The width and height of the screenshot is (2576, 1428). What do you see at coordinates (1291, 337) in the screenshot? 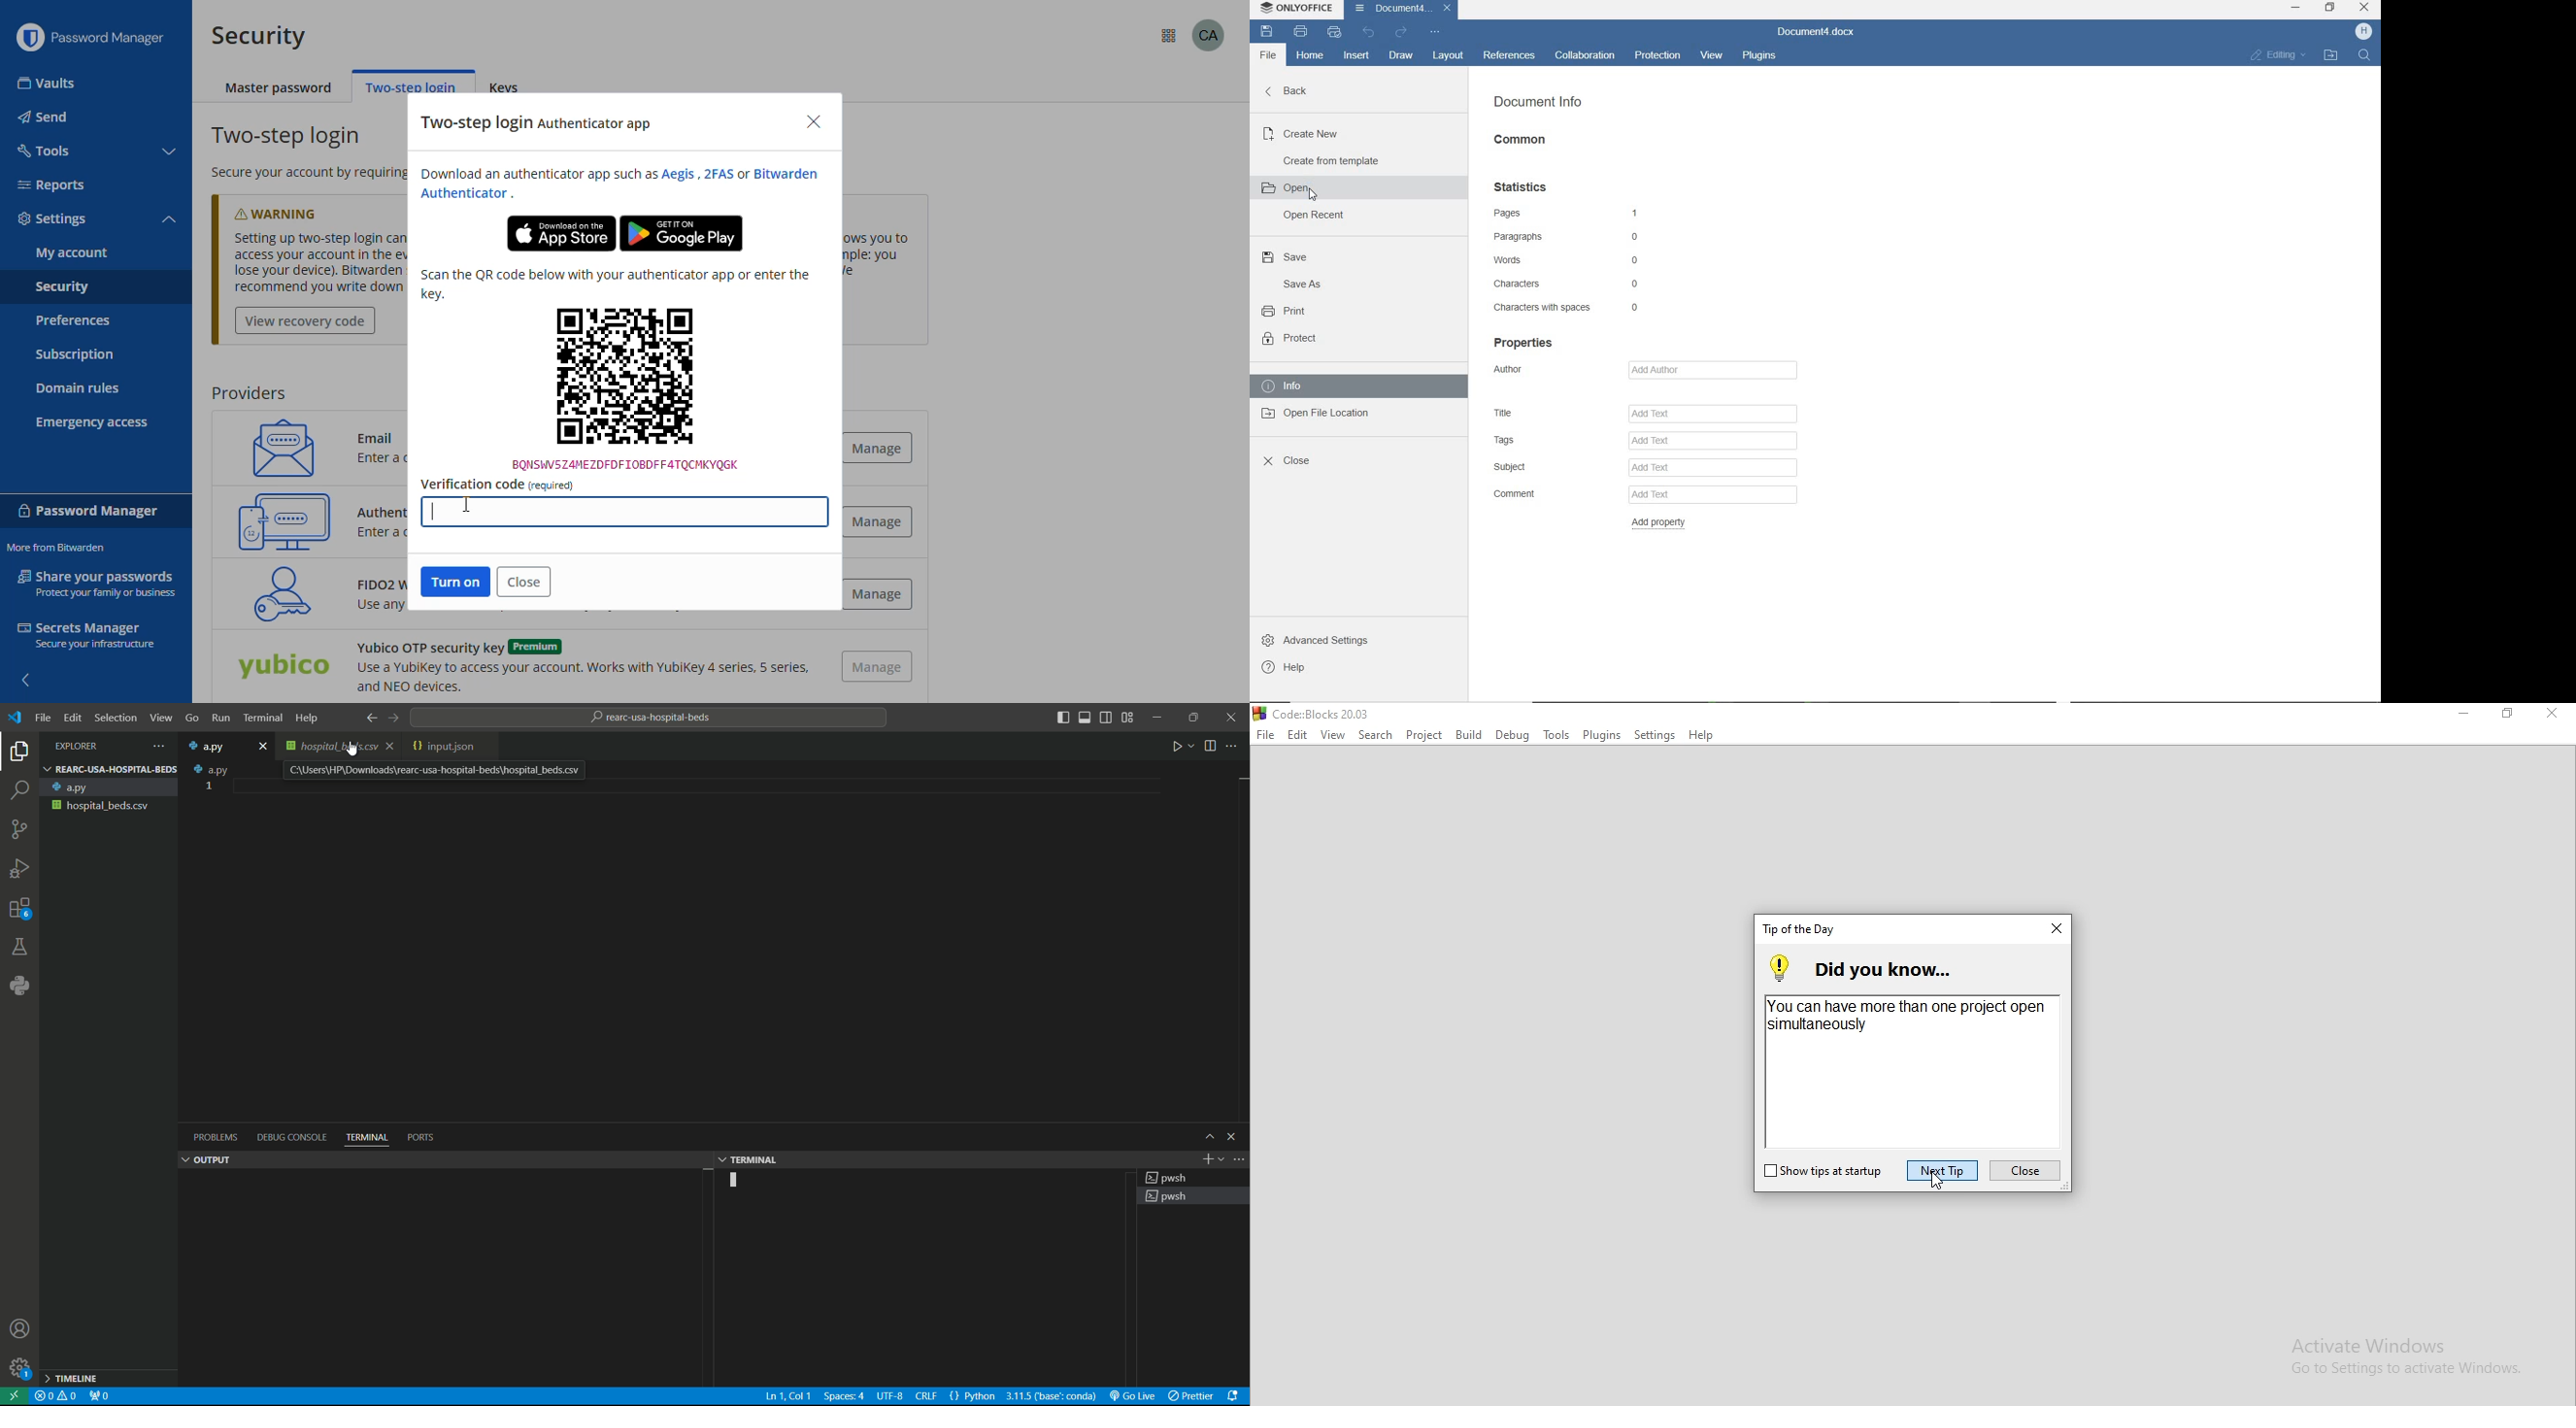
I see `protect` at bounding box center [1291, 337].